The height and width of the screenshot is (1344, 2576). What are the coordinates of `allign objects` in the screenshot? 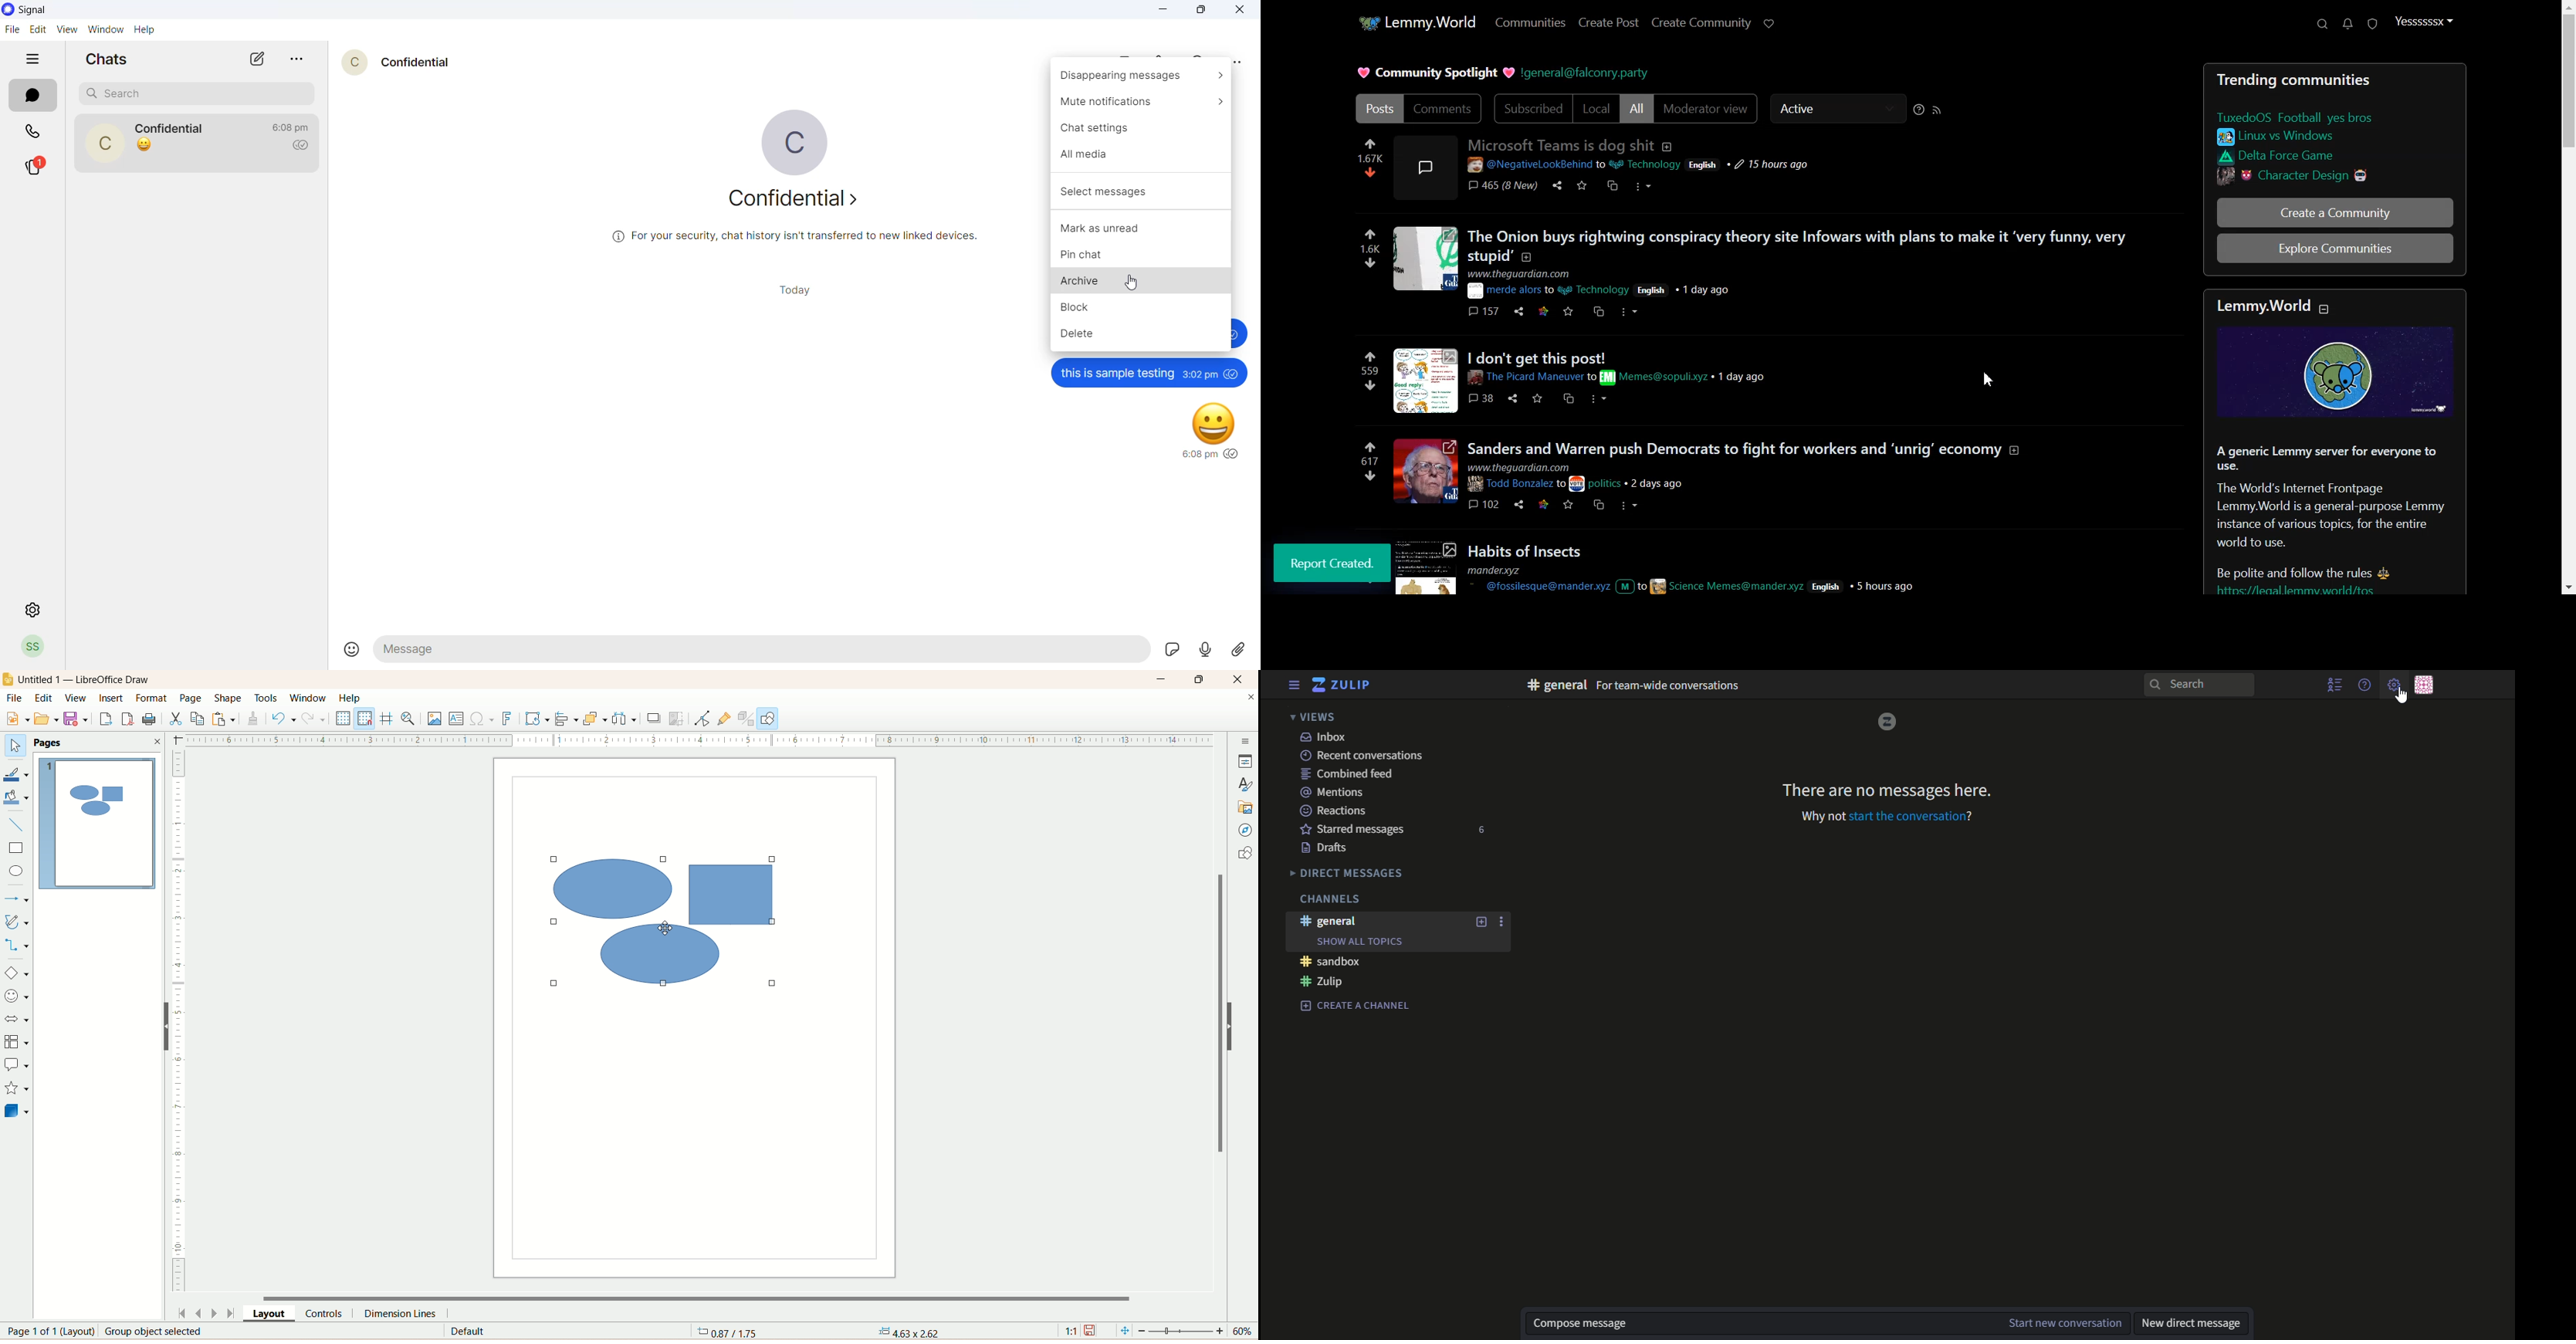 It's located at (566, 717).